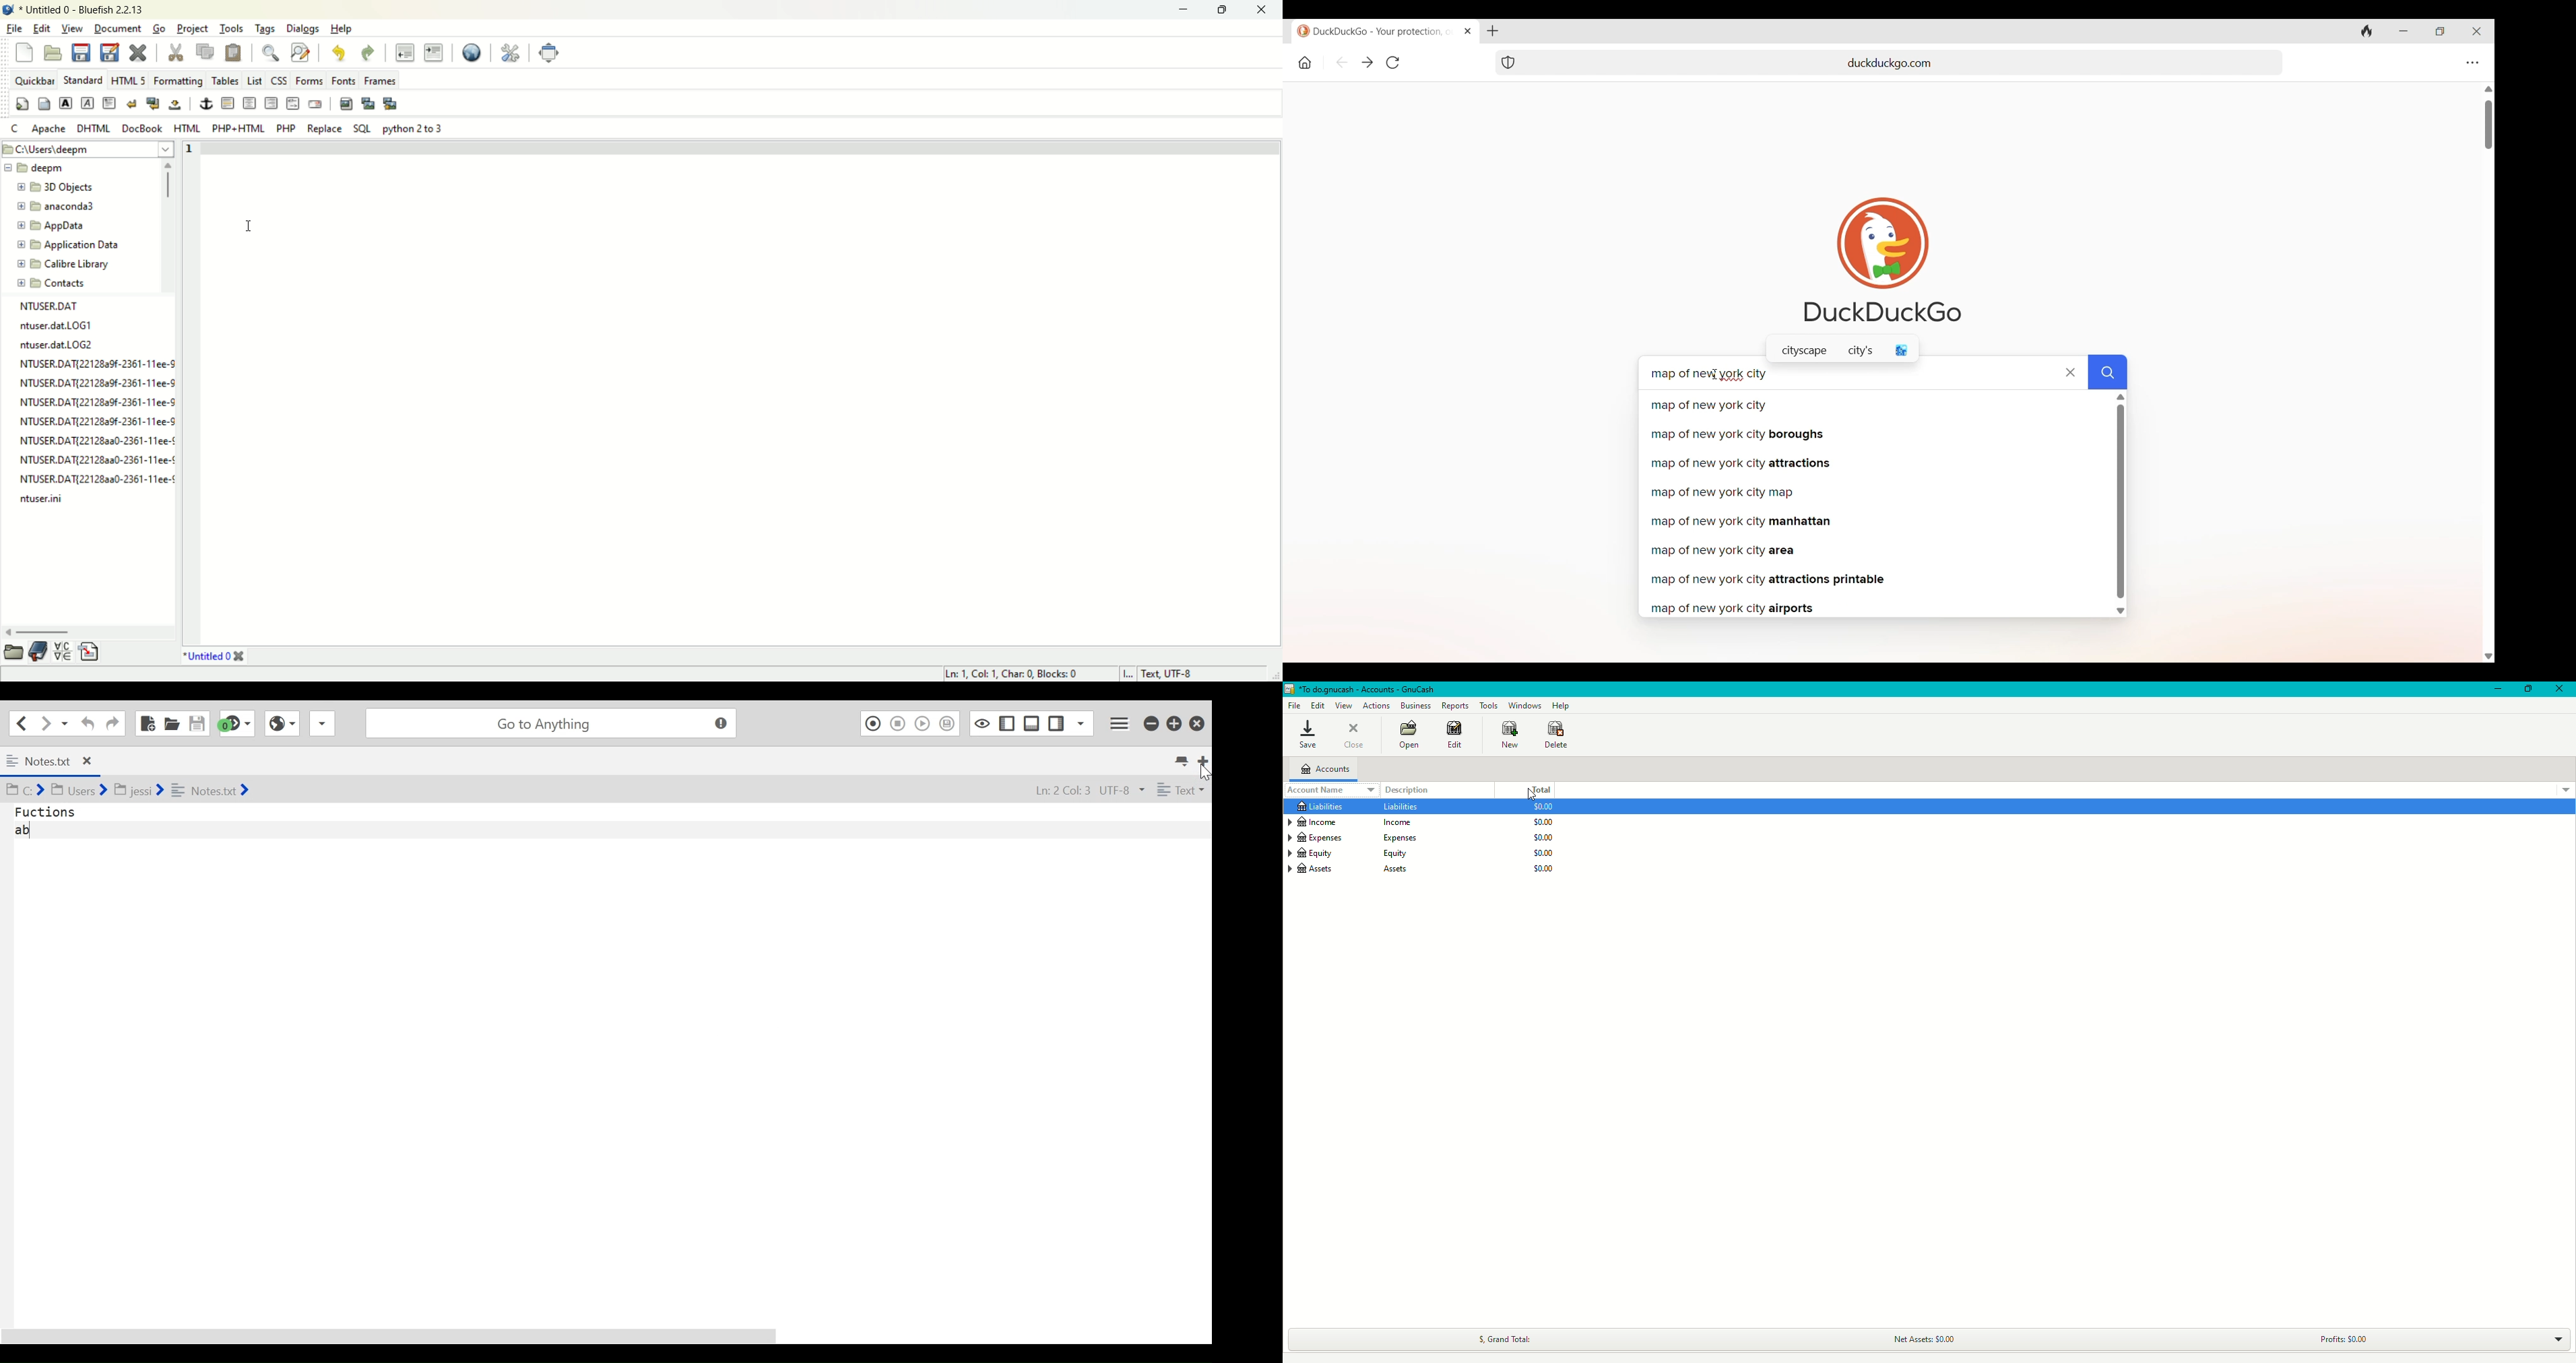 This screenshot has width=2576, height=1372. Describe the element at coordinates (1202, 673) in the screenshot. I see `character encoding` at that location.